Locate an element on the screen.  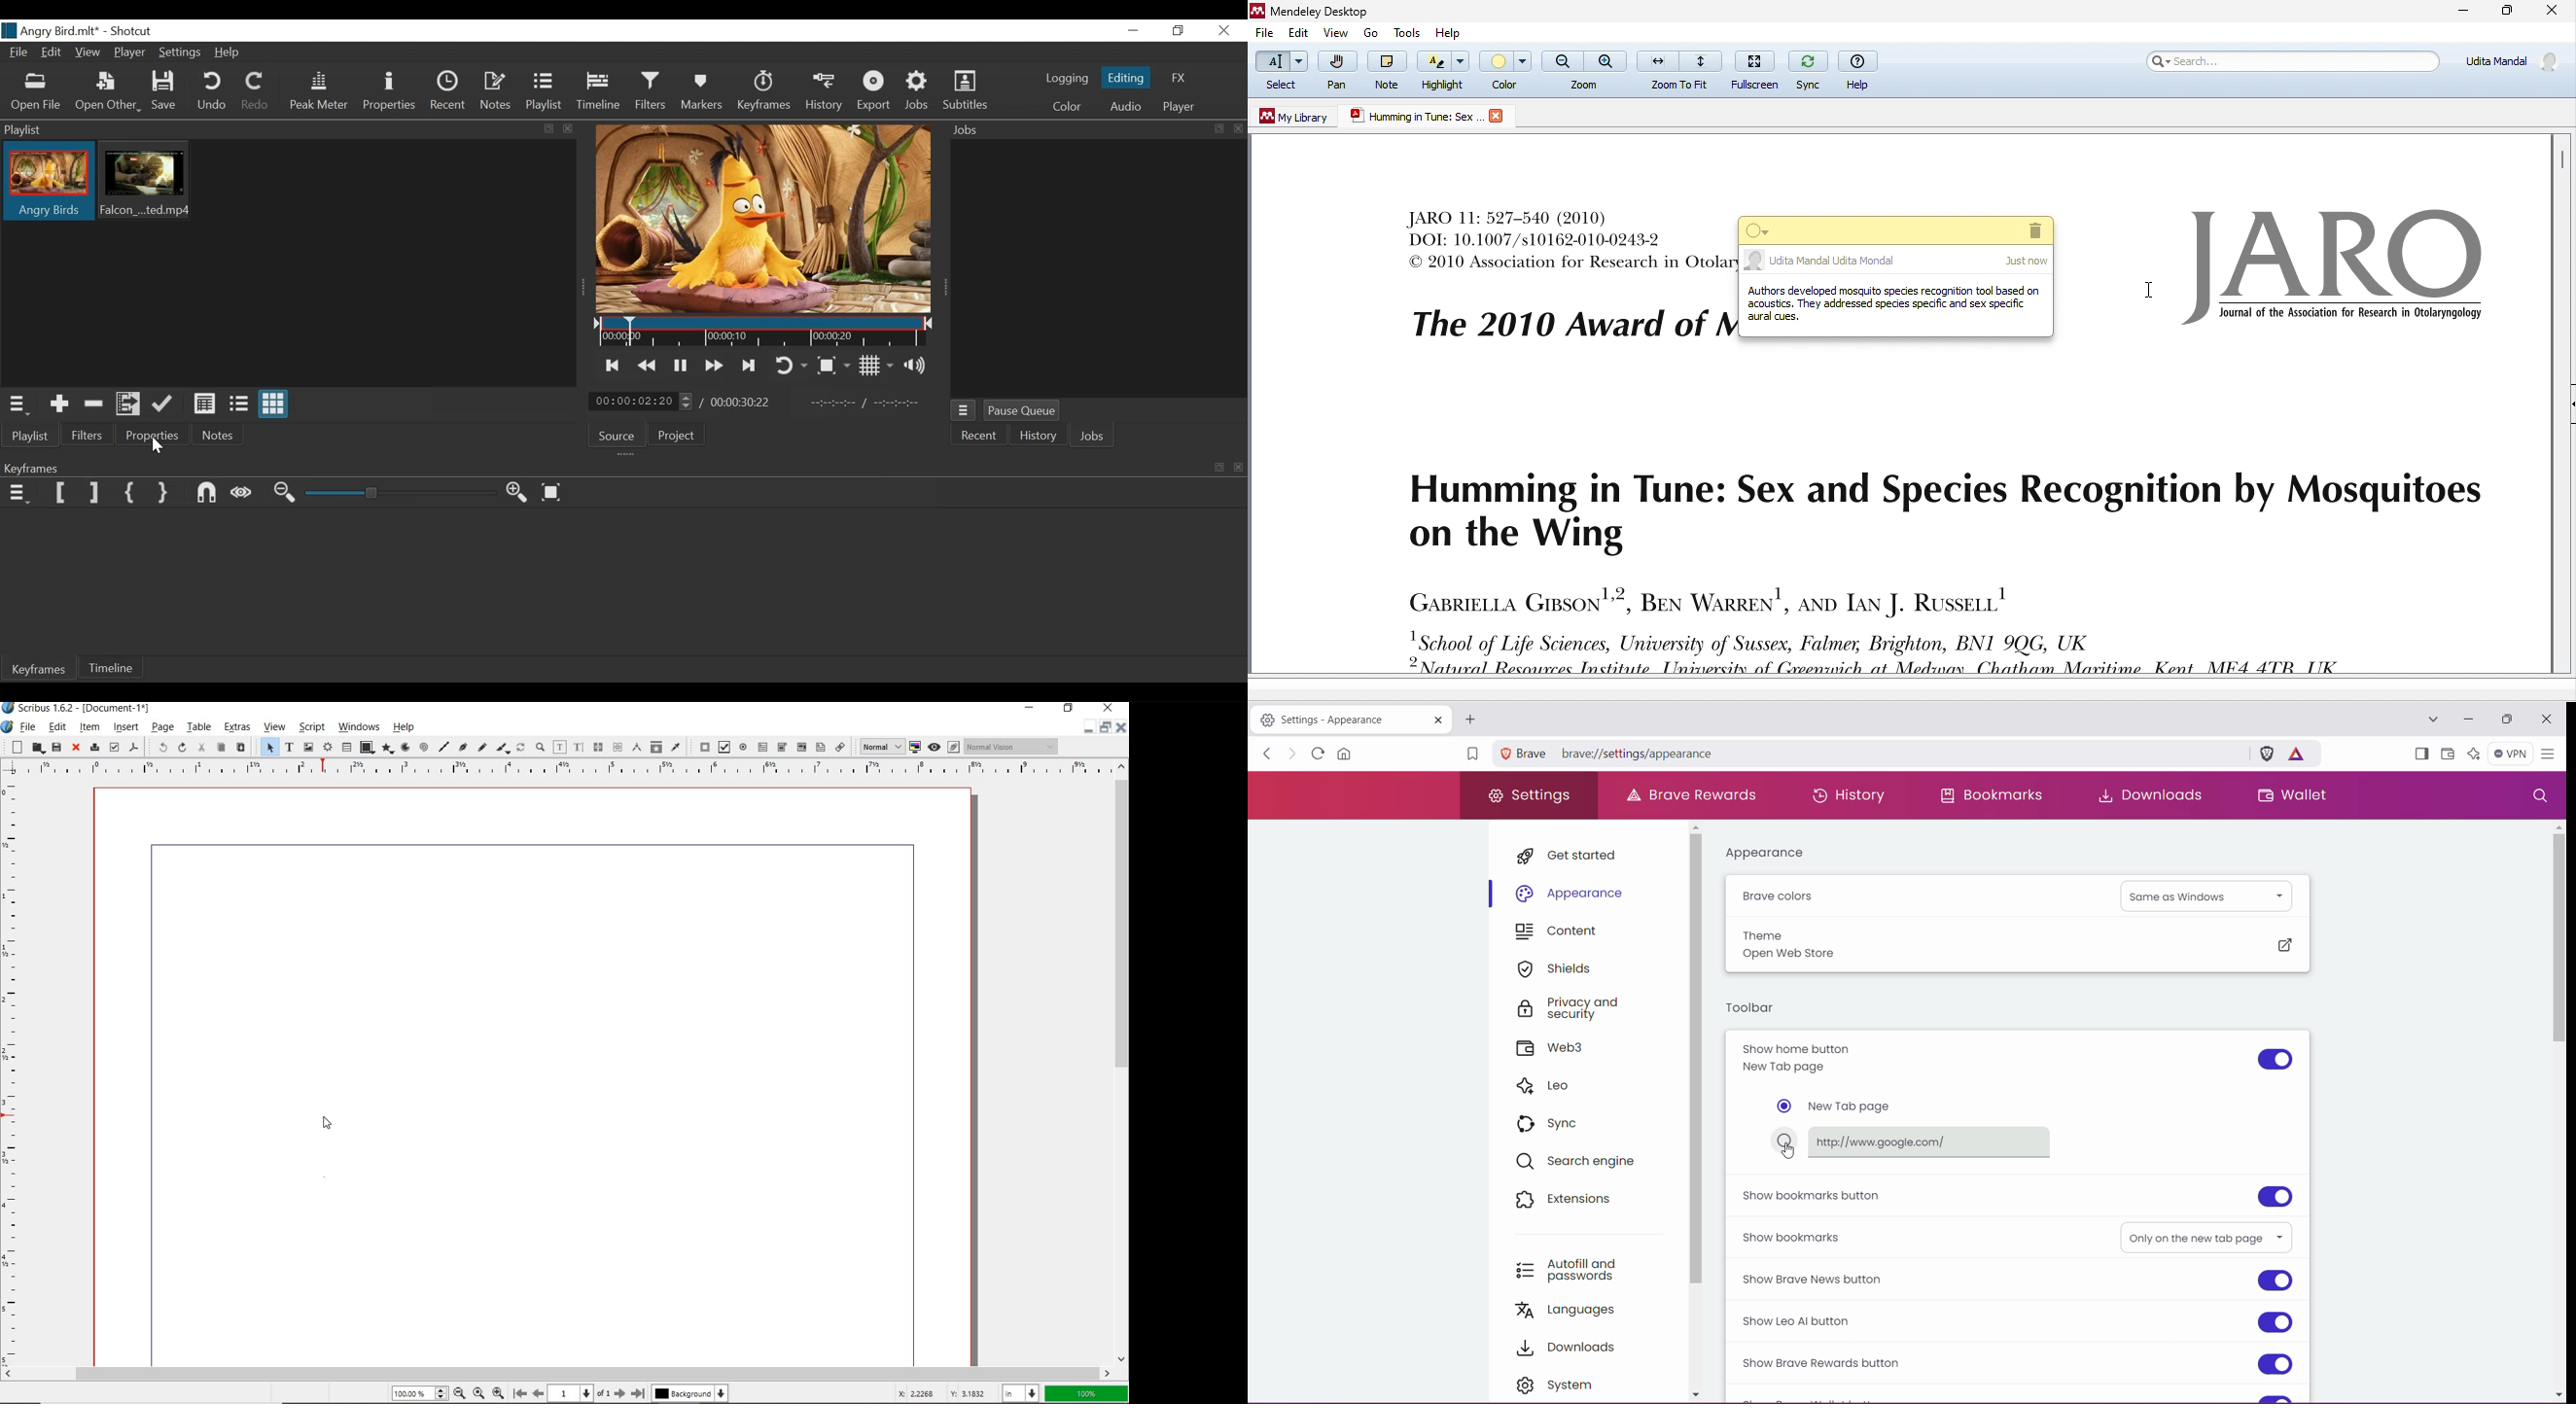
eye dropper is located at coordinates (677, 746).